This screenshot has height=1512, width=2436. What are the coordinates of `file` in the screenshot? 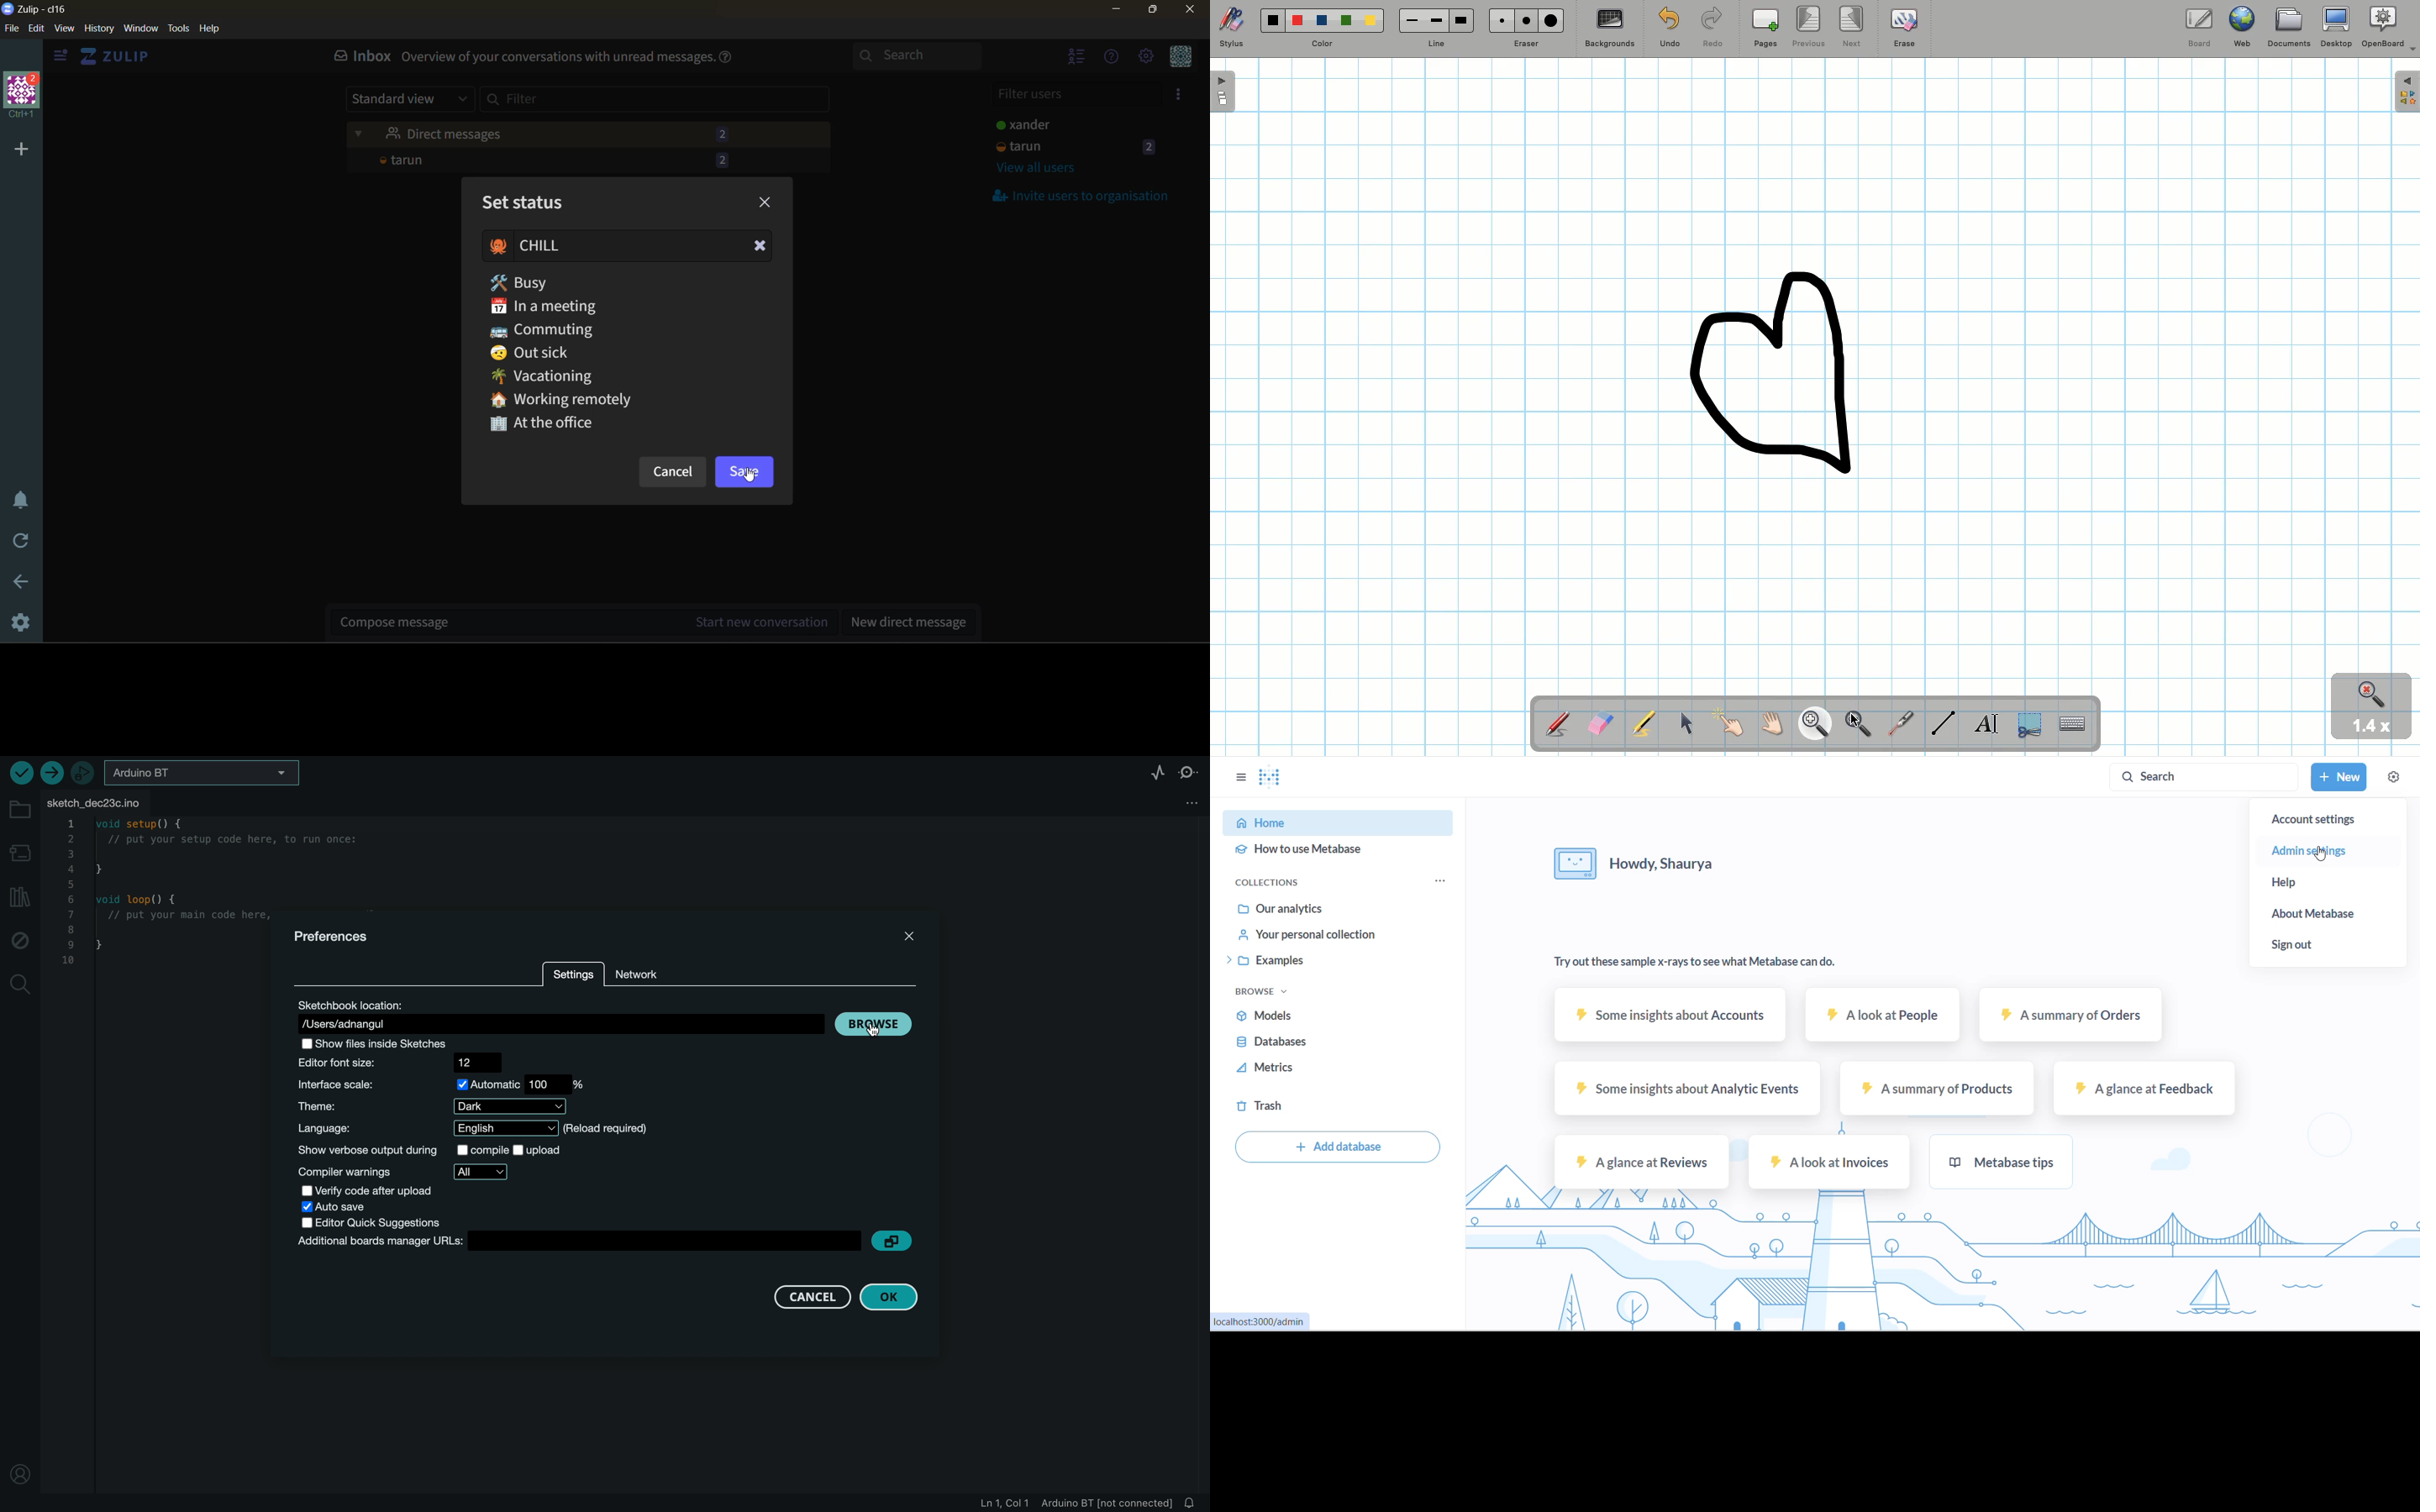 It's located at (16, 30).